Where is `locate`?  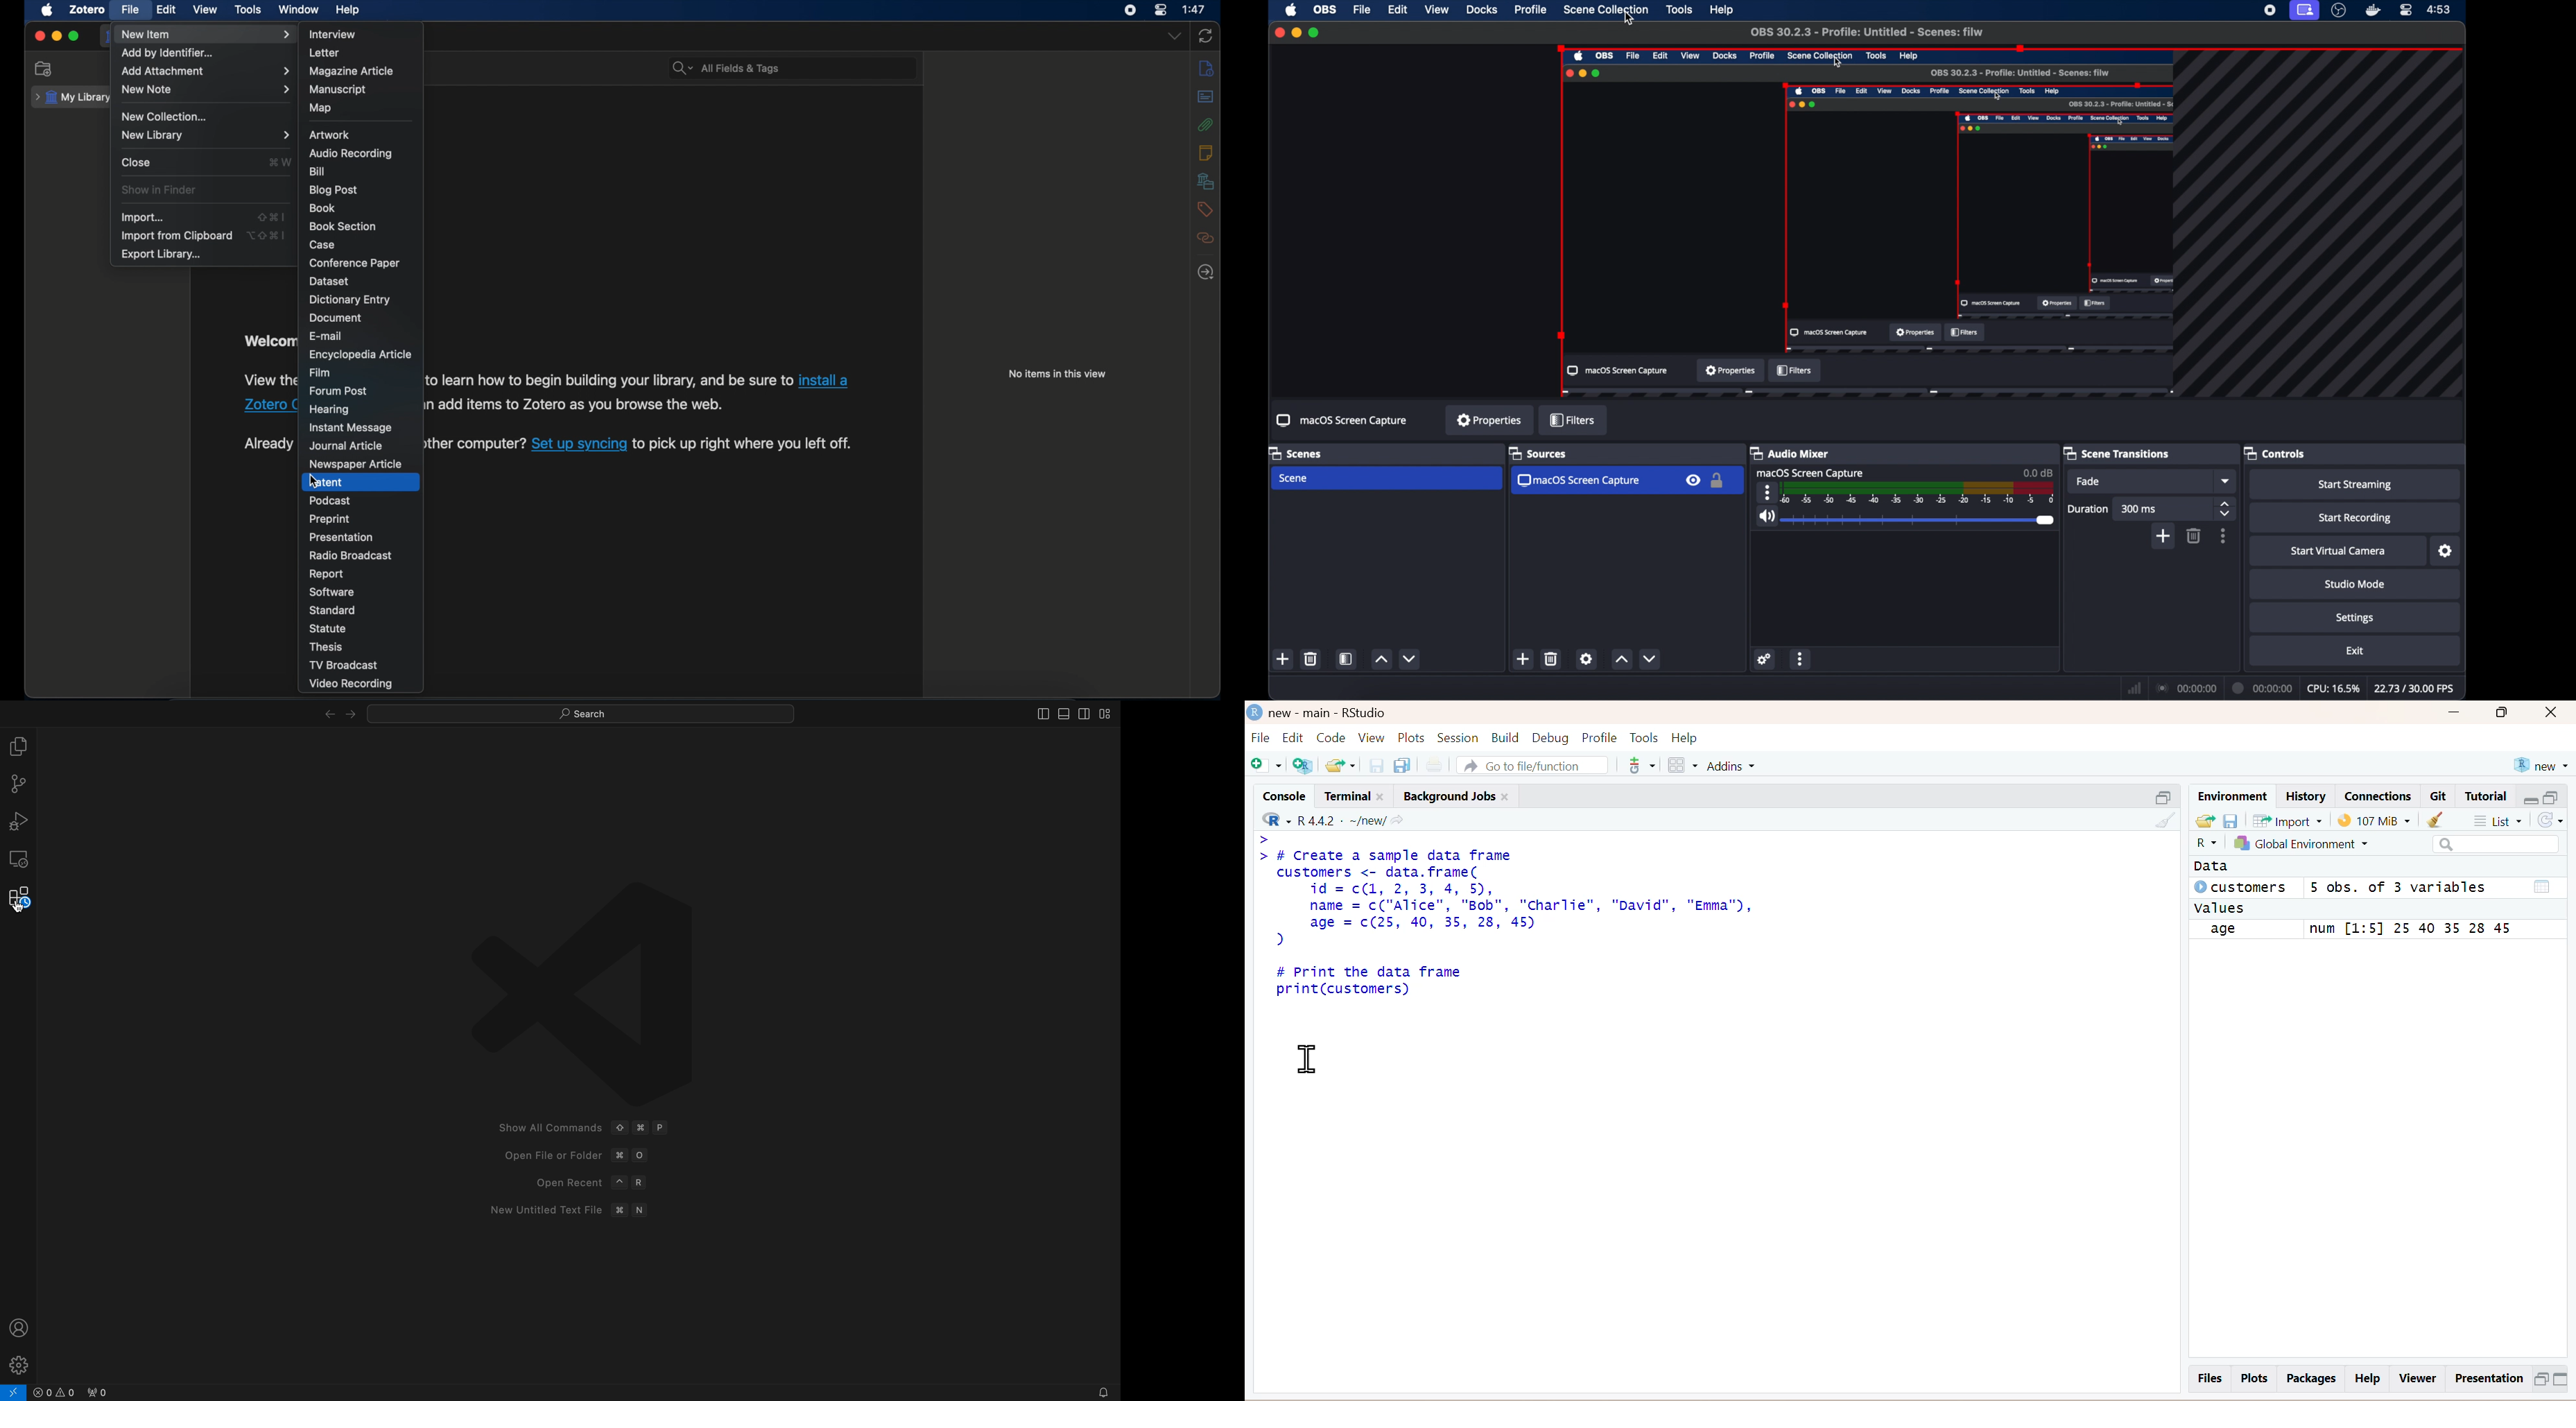
locate is located at coordinates (1206, 272).